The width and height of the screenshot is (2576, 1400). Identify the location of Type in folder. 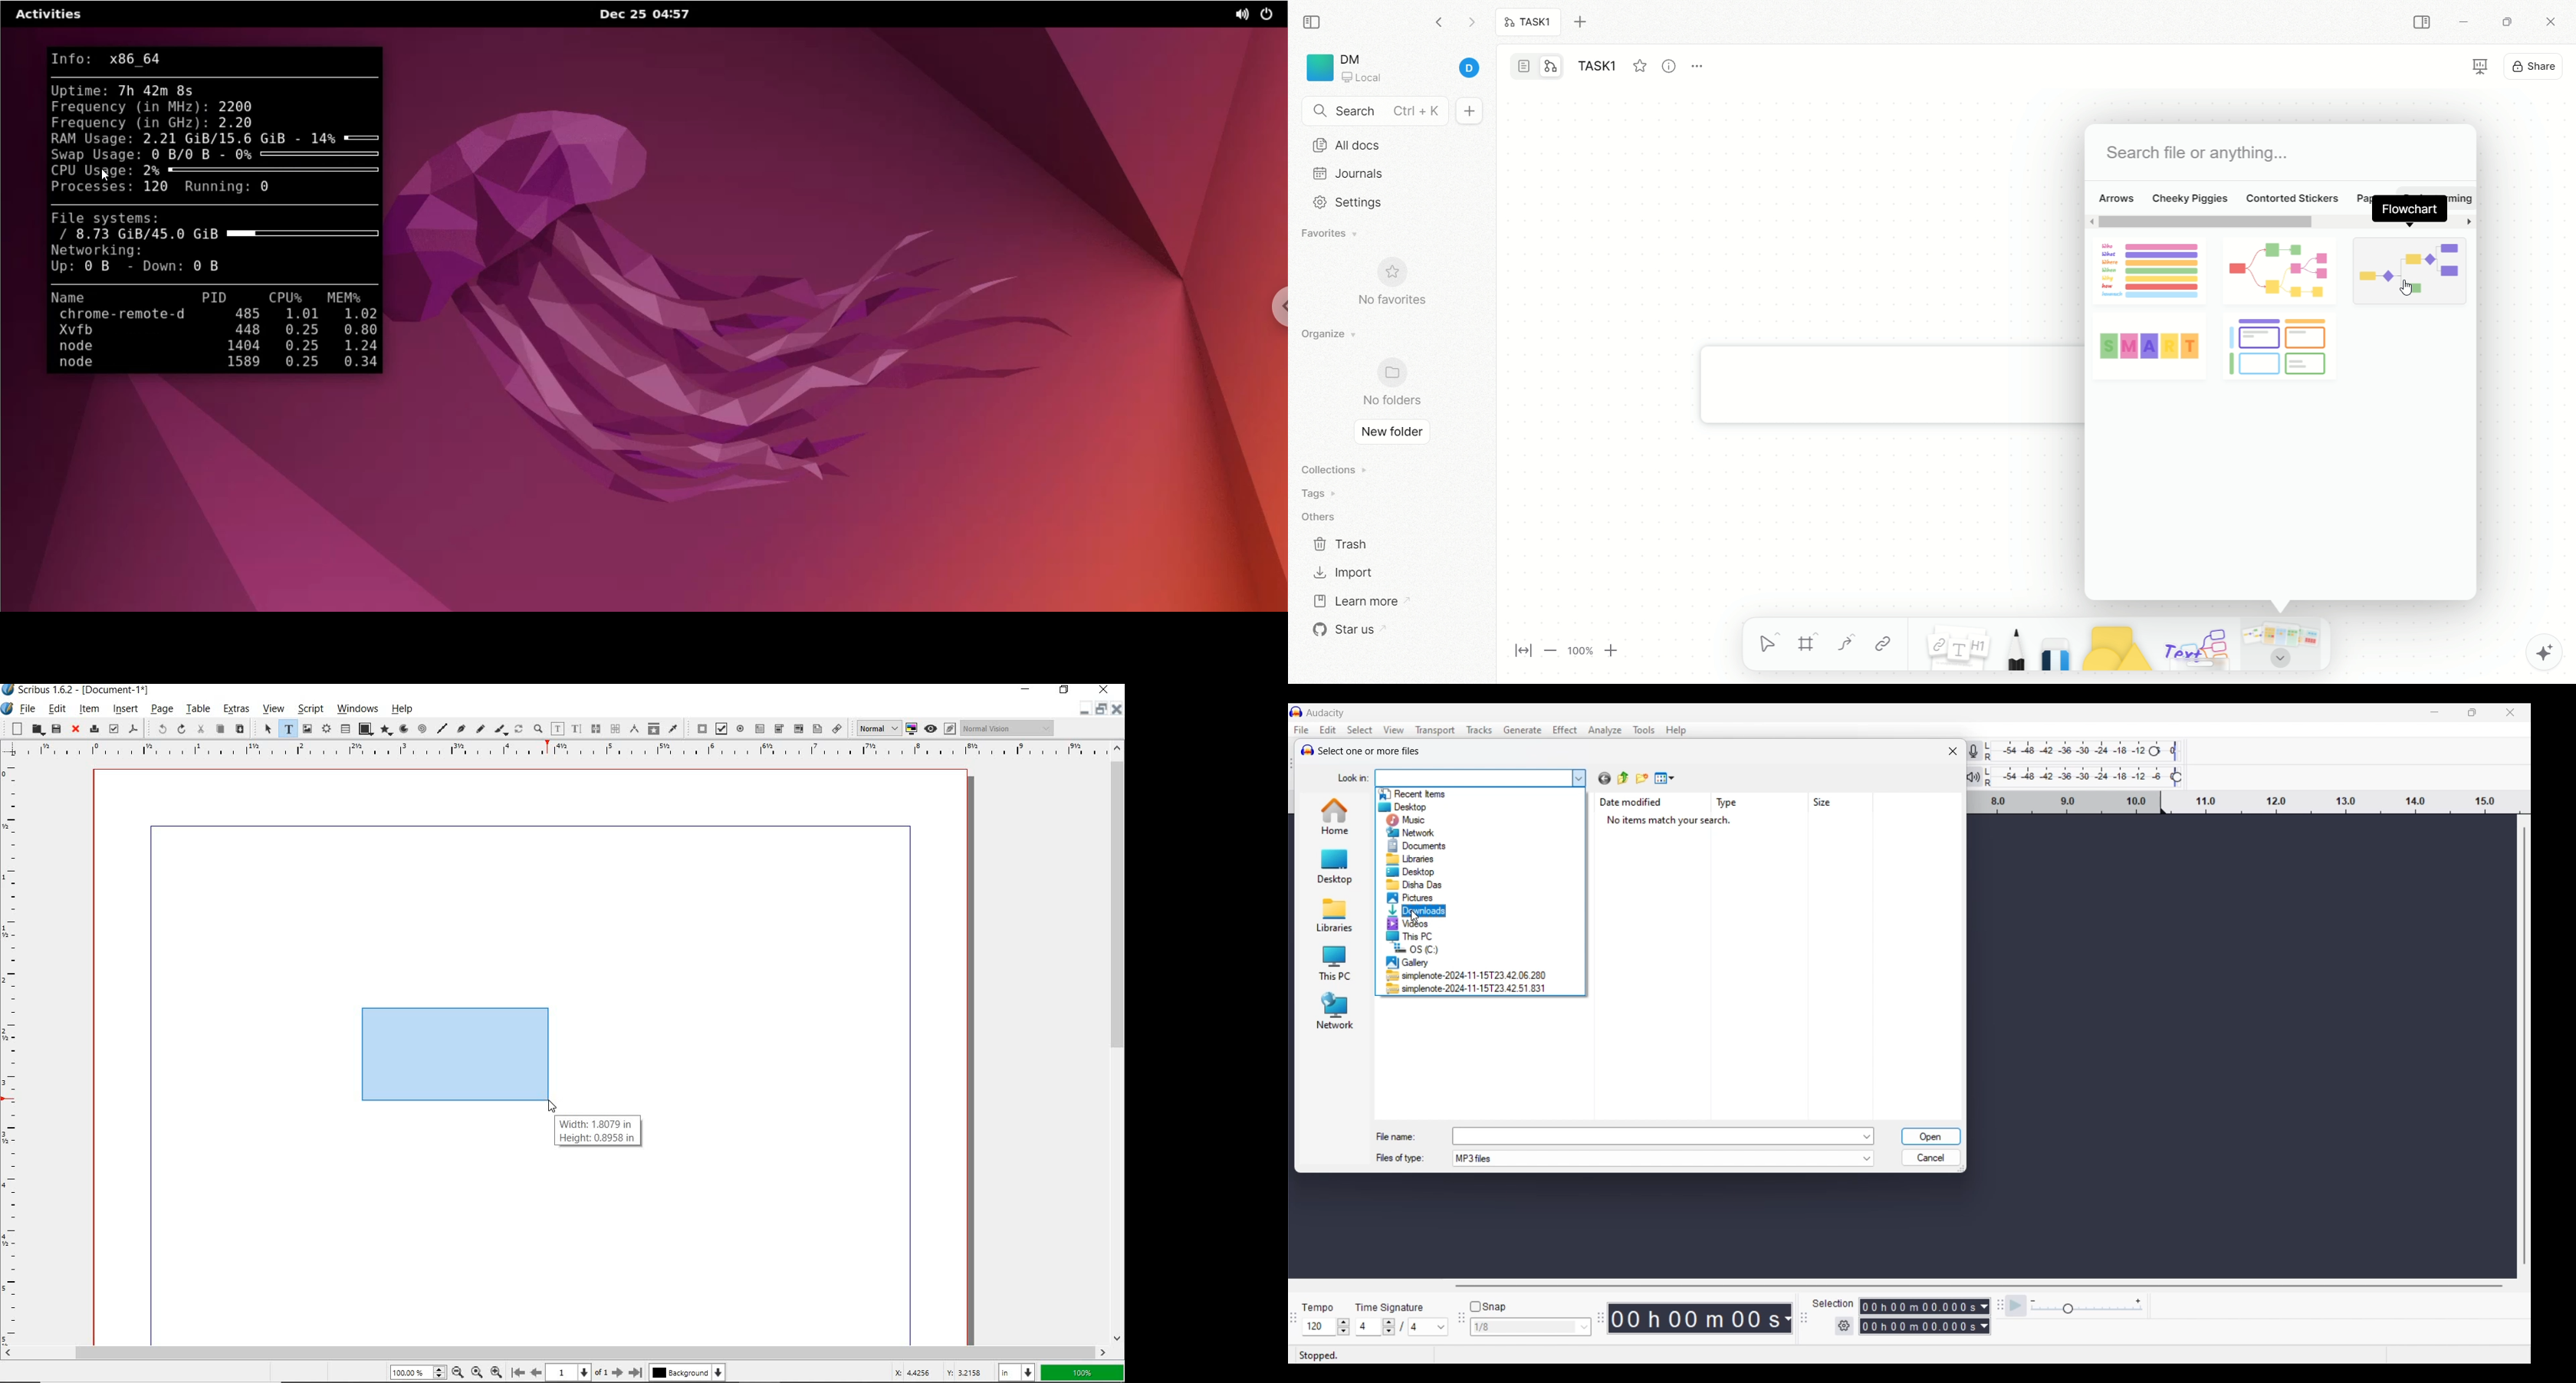
(1473, 776).